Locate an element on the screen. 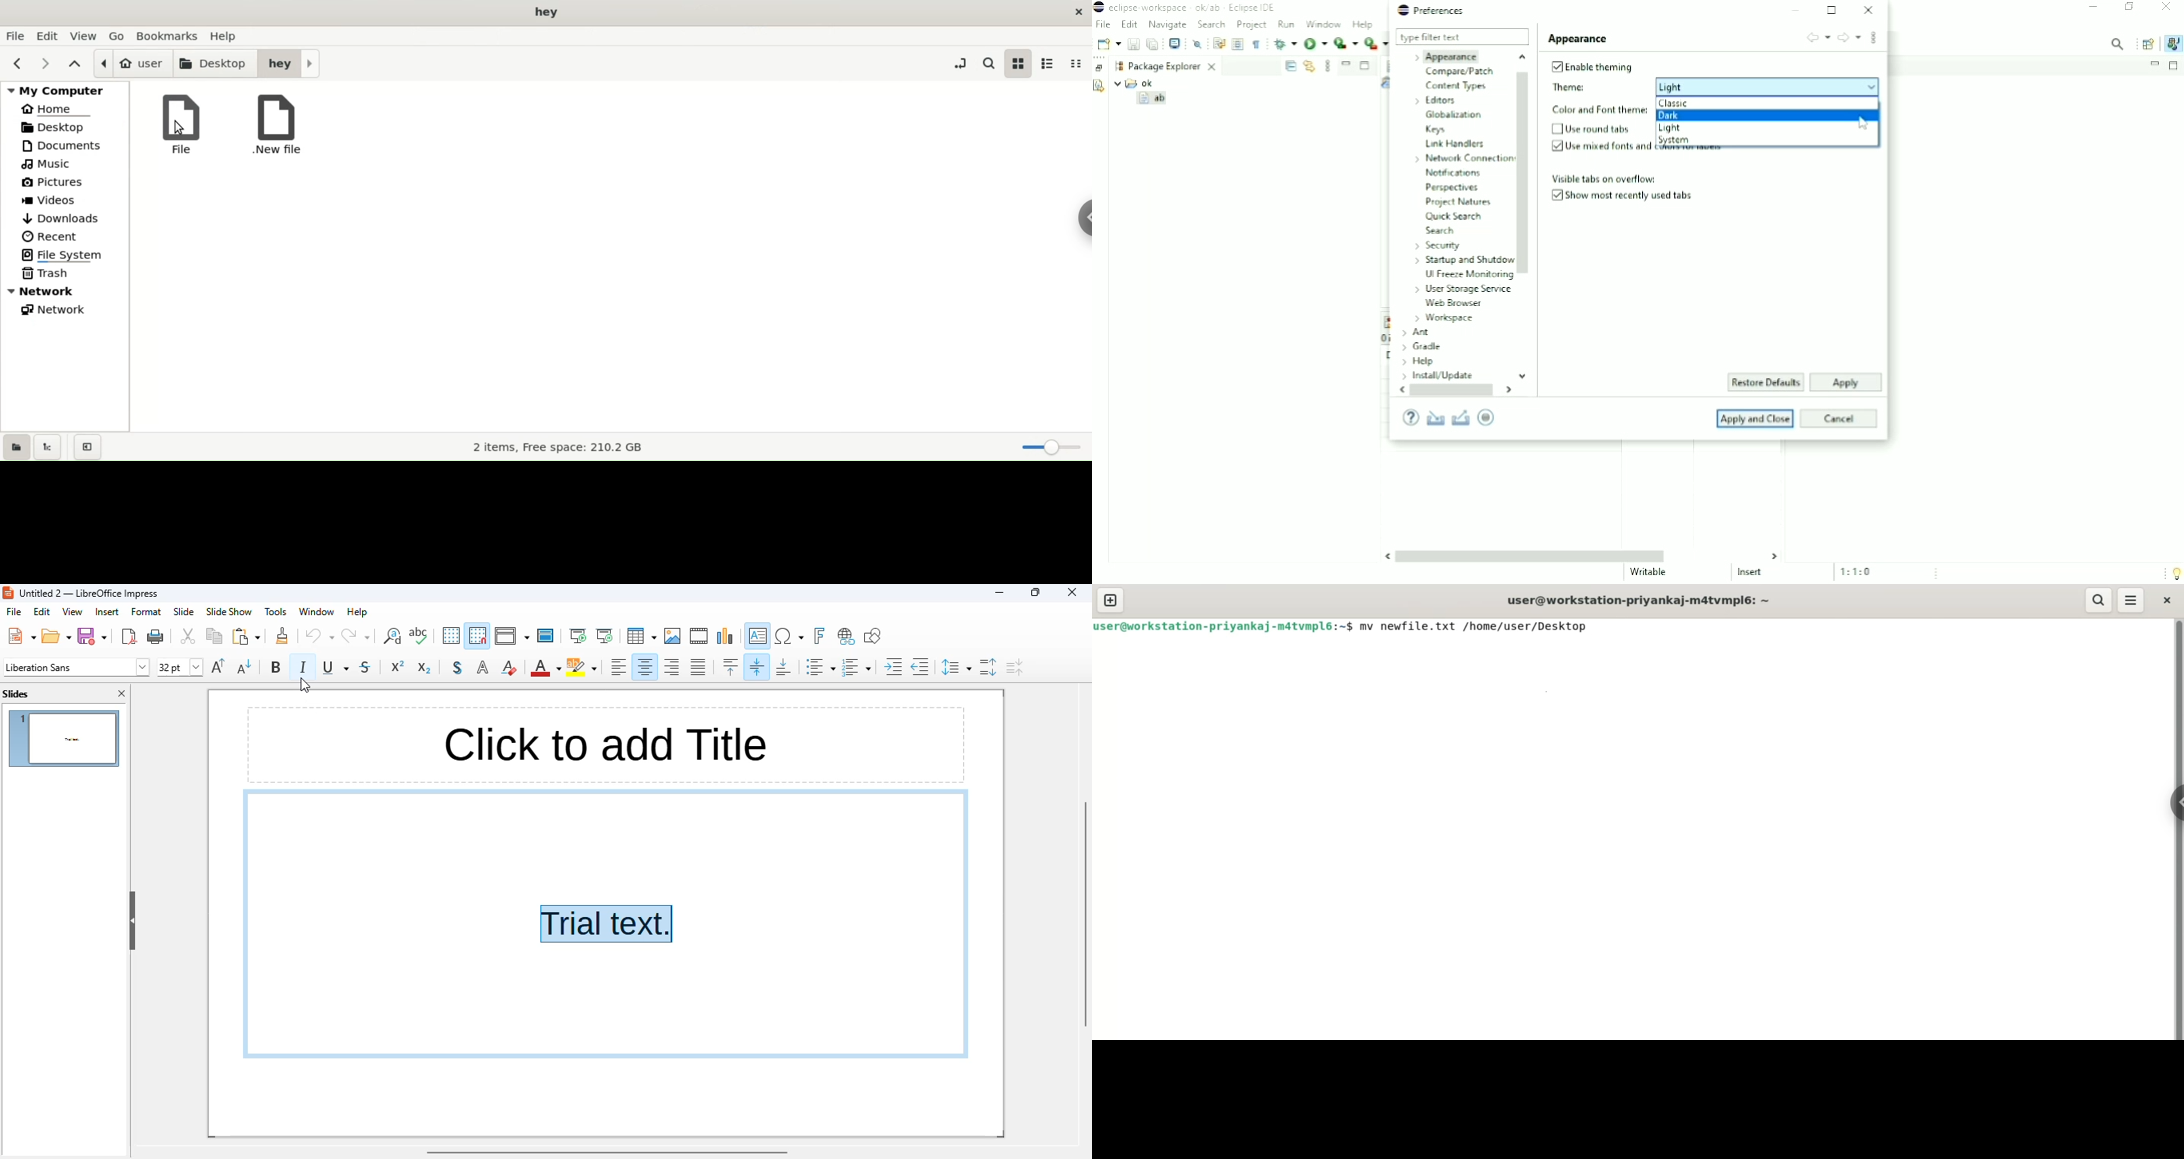 This screenshot has height=1176, width=2184. Toggle Block Selection is located at coordinates (1238, 44).